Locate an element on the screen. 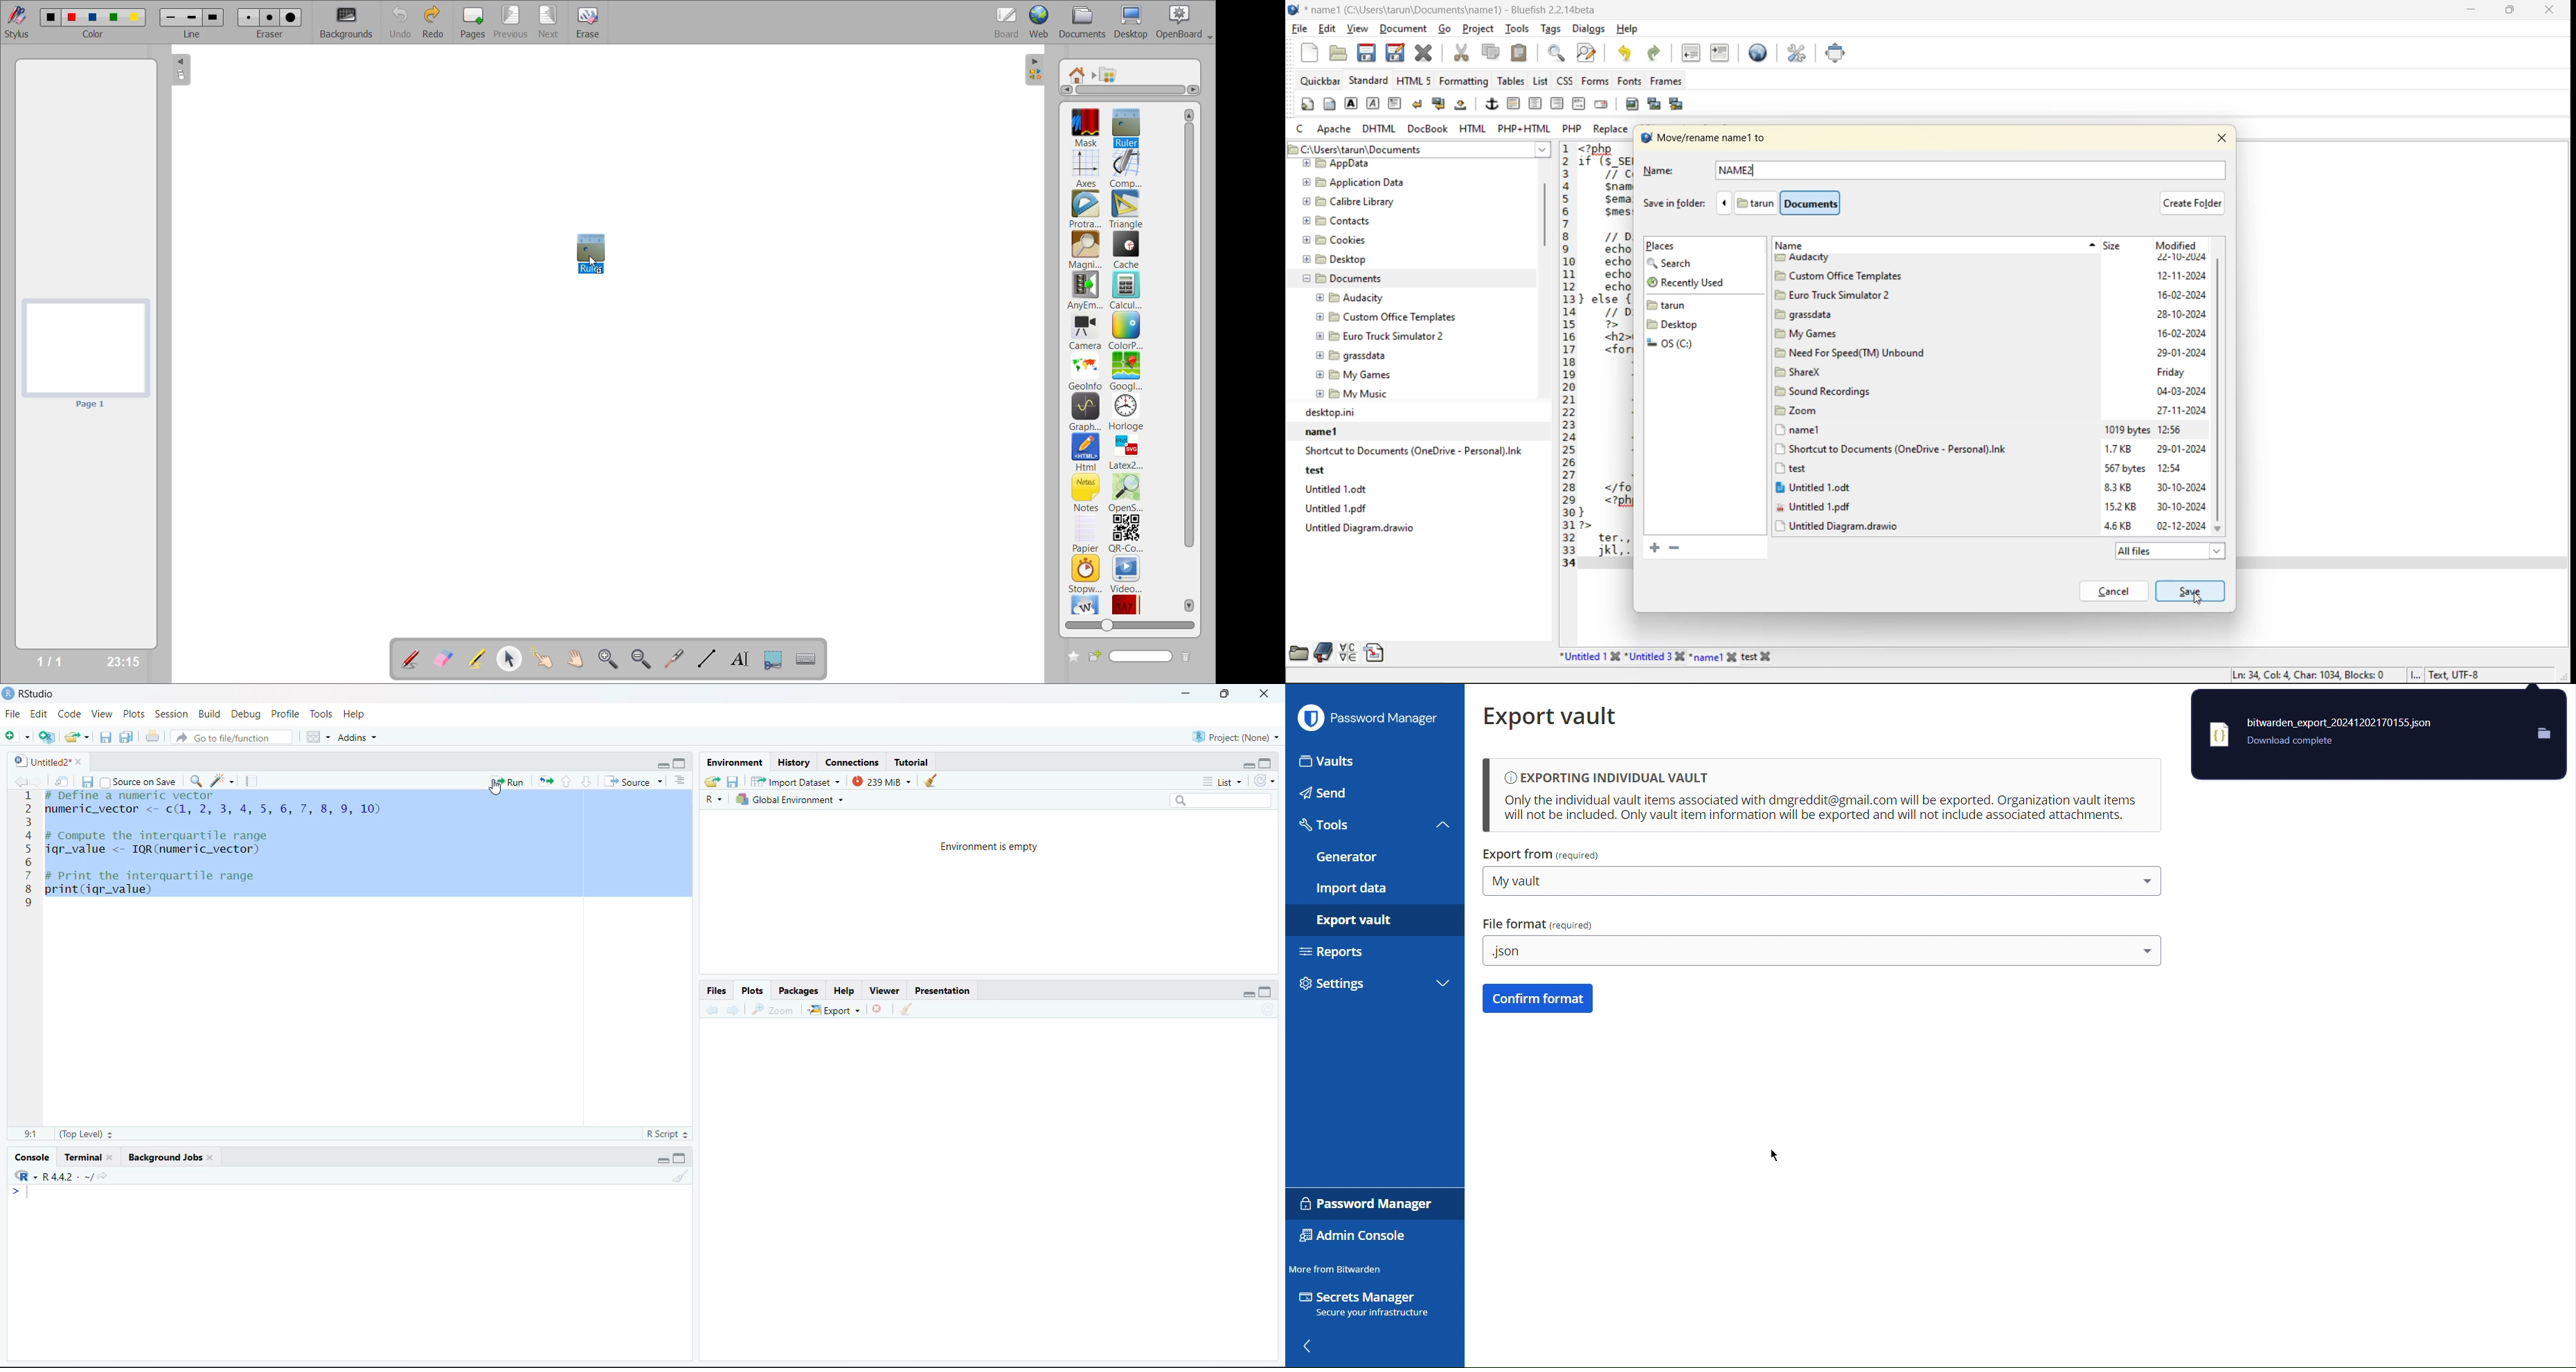 The image size is (2576, 1372). R is located at coordinates (713, 802).